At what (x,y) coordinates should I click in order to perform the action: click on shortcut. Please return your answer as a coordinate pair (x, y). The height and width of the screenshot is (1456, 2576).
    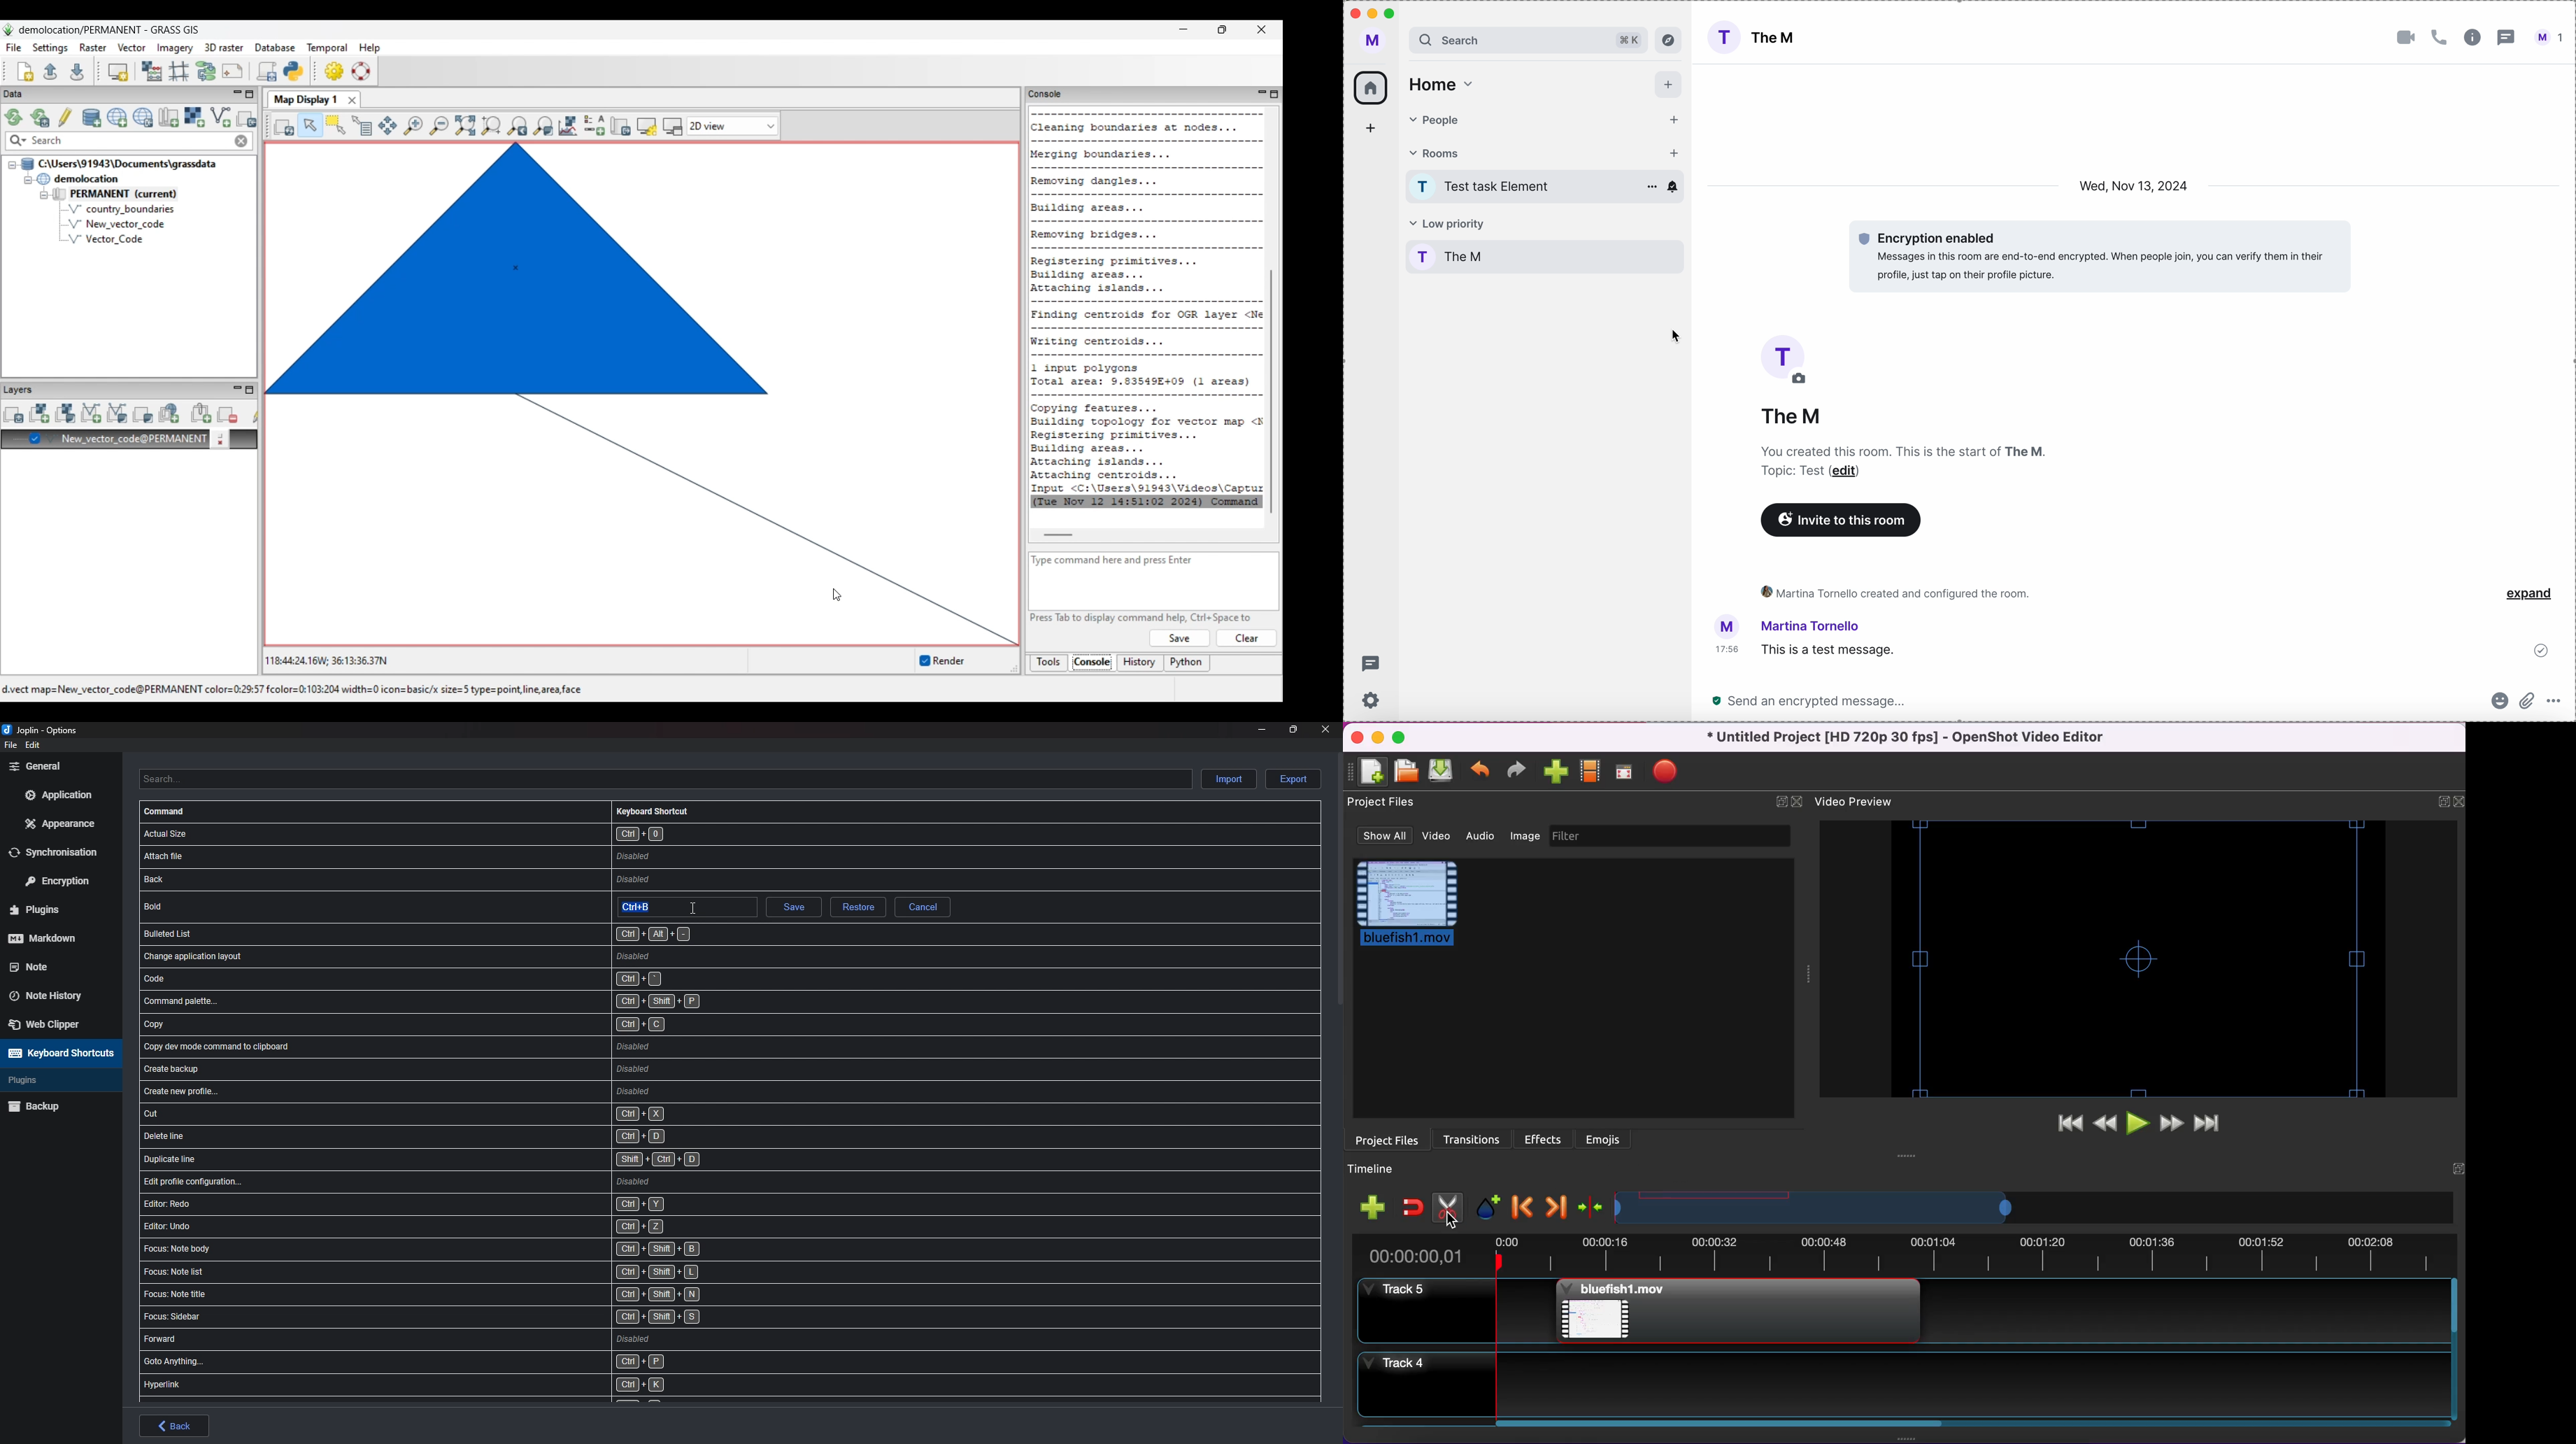
    Looking at the image, I should click on (478, 1159).